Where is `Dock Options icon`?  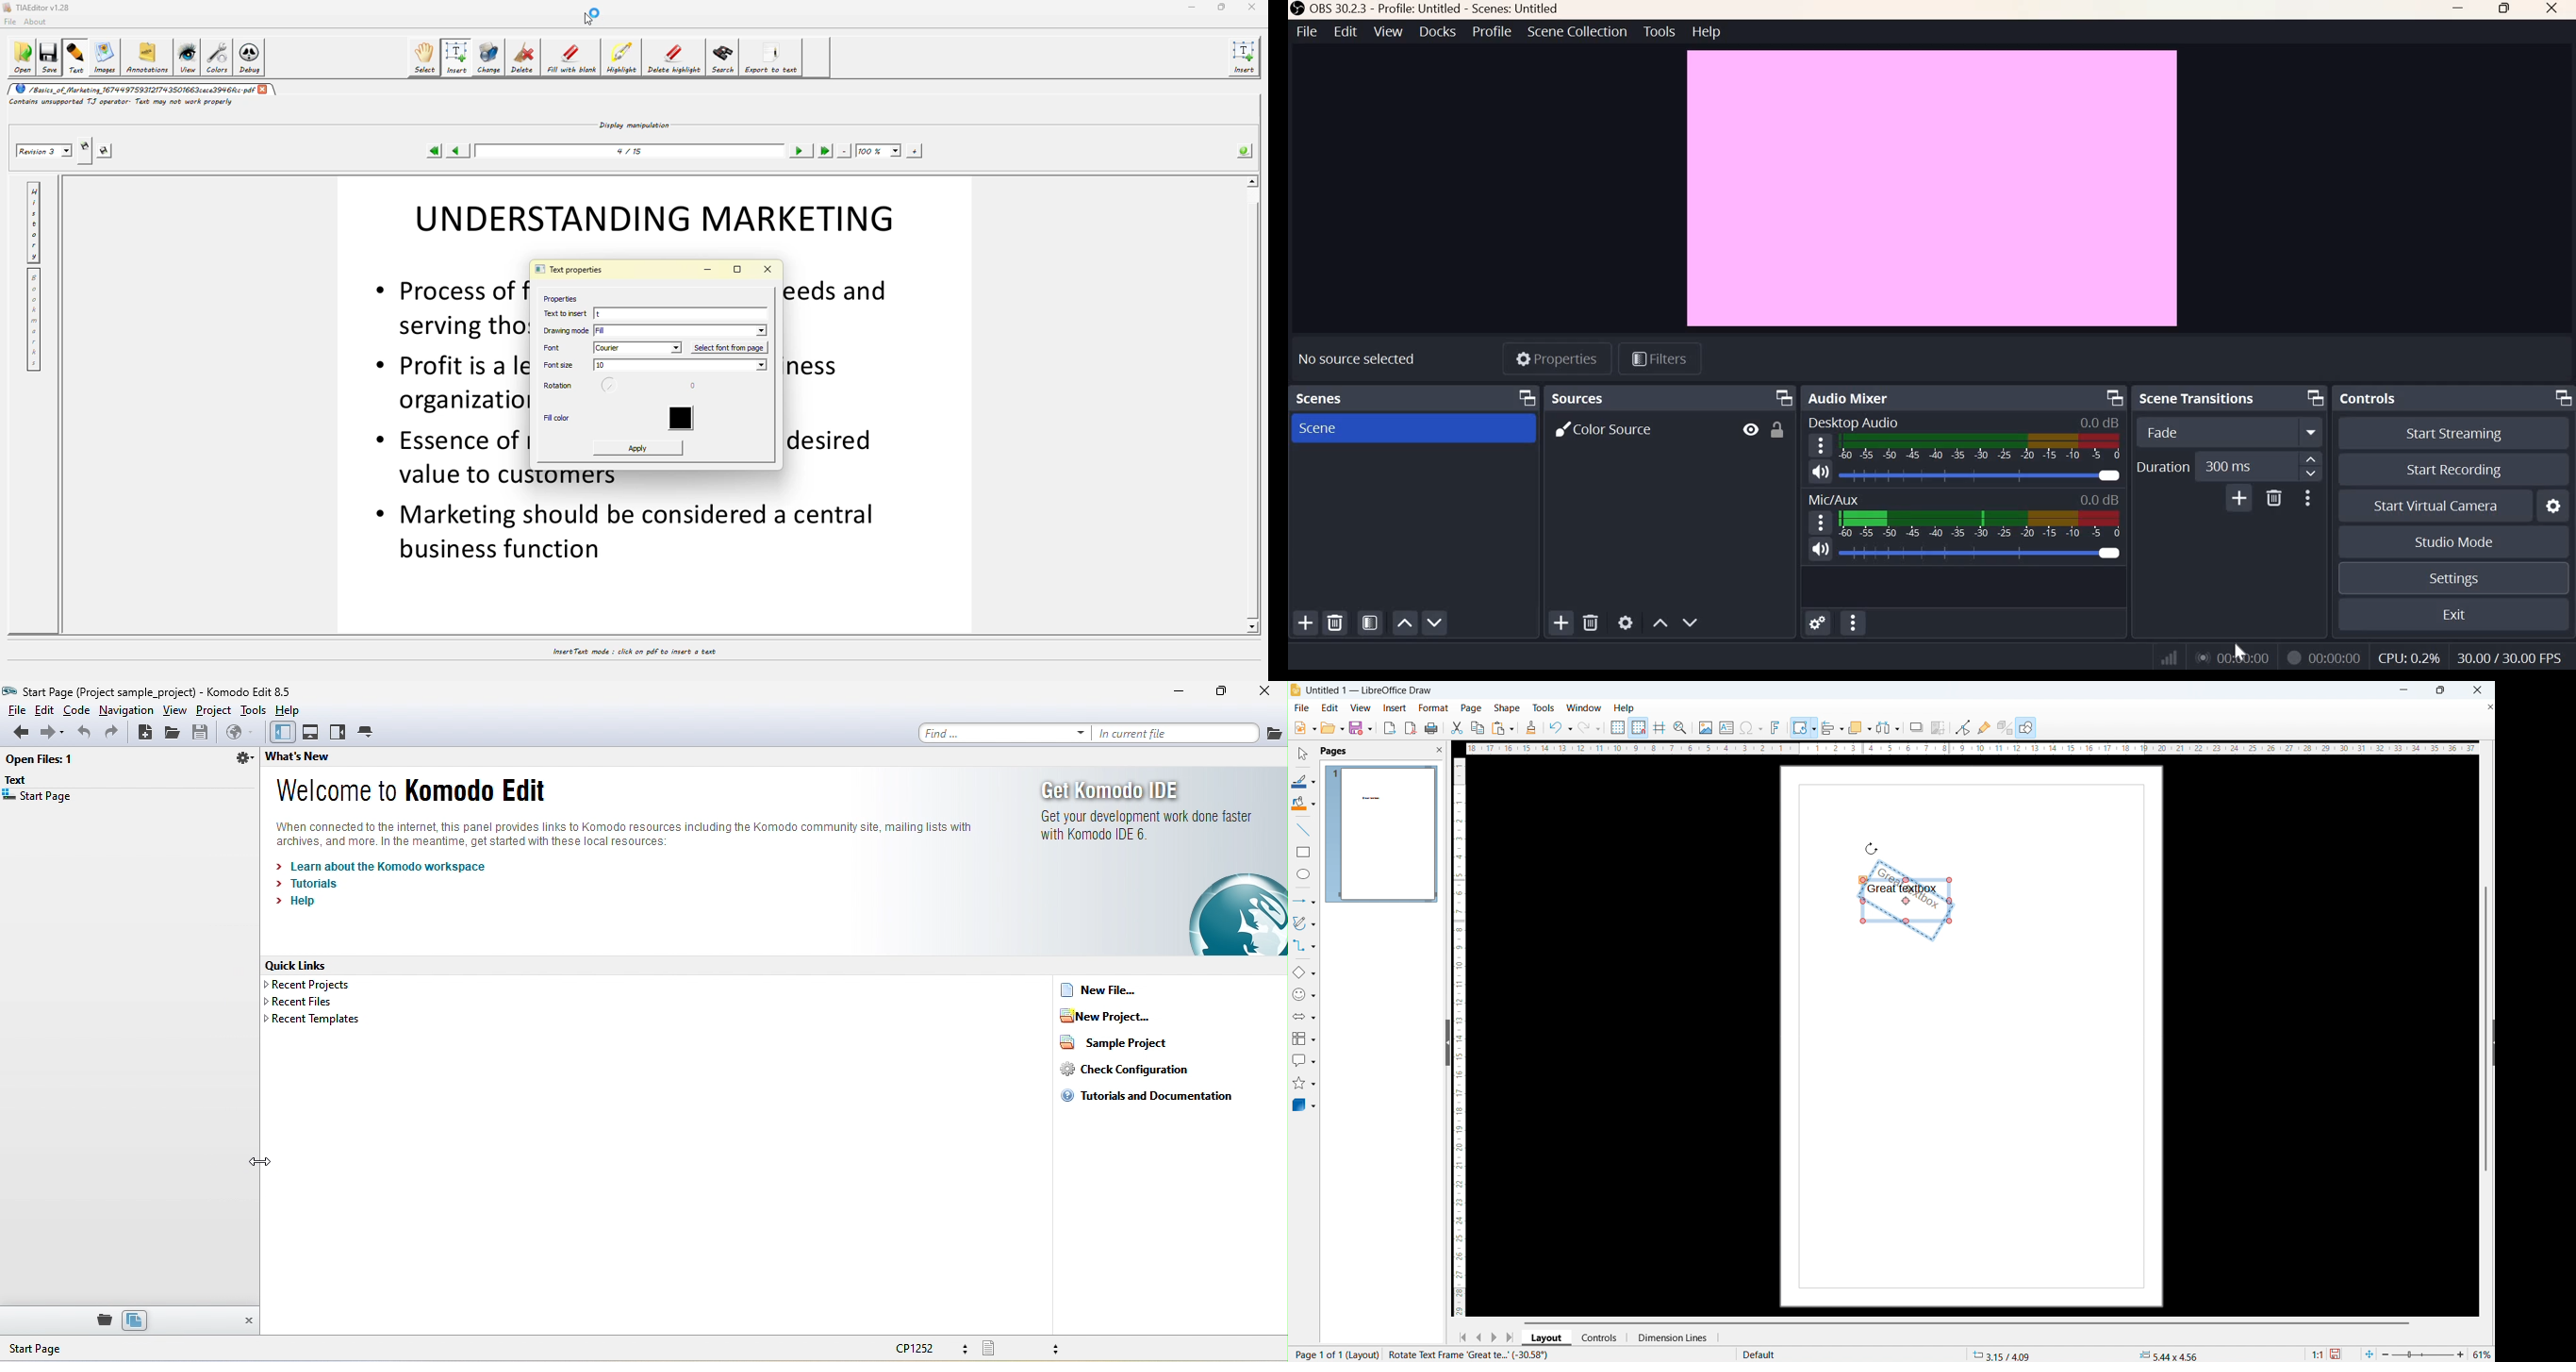
Dock Options icon is located at coordinates (1528, 397).